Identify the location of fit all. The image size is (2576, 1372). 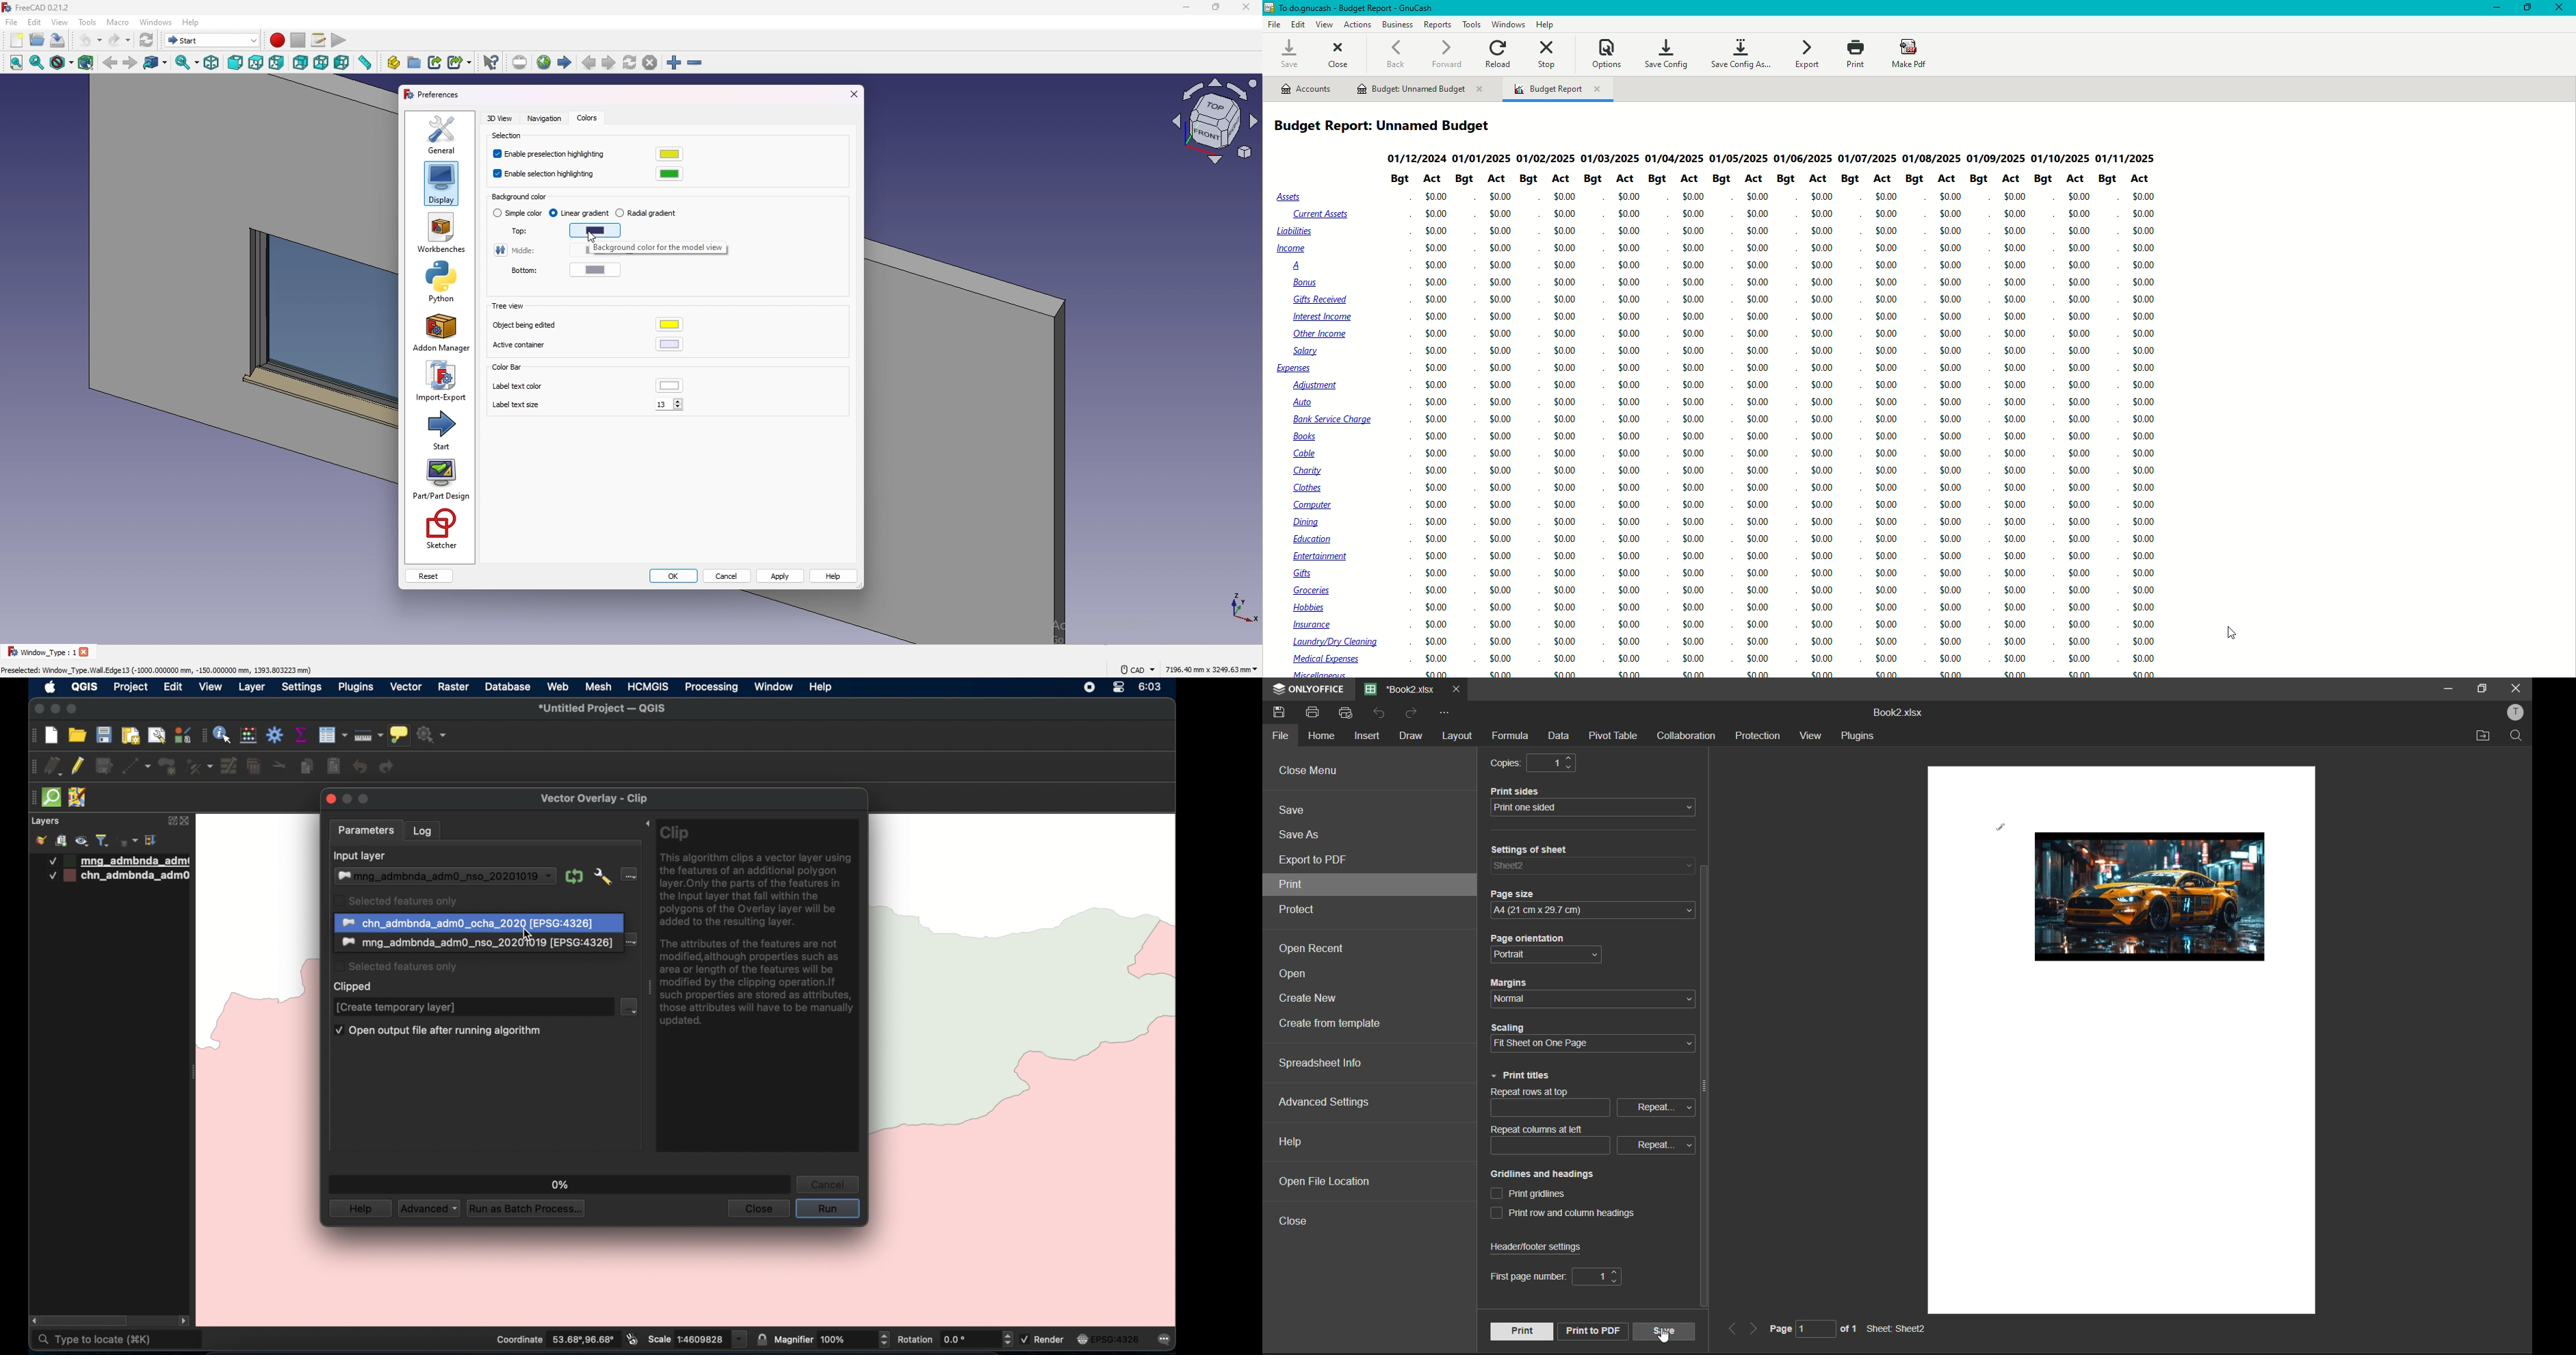
(14, 63).